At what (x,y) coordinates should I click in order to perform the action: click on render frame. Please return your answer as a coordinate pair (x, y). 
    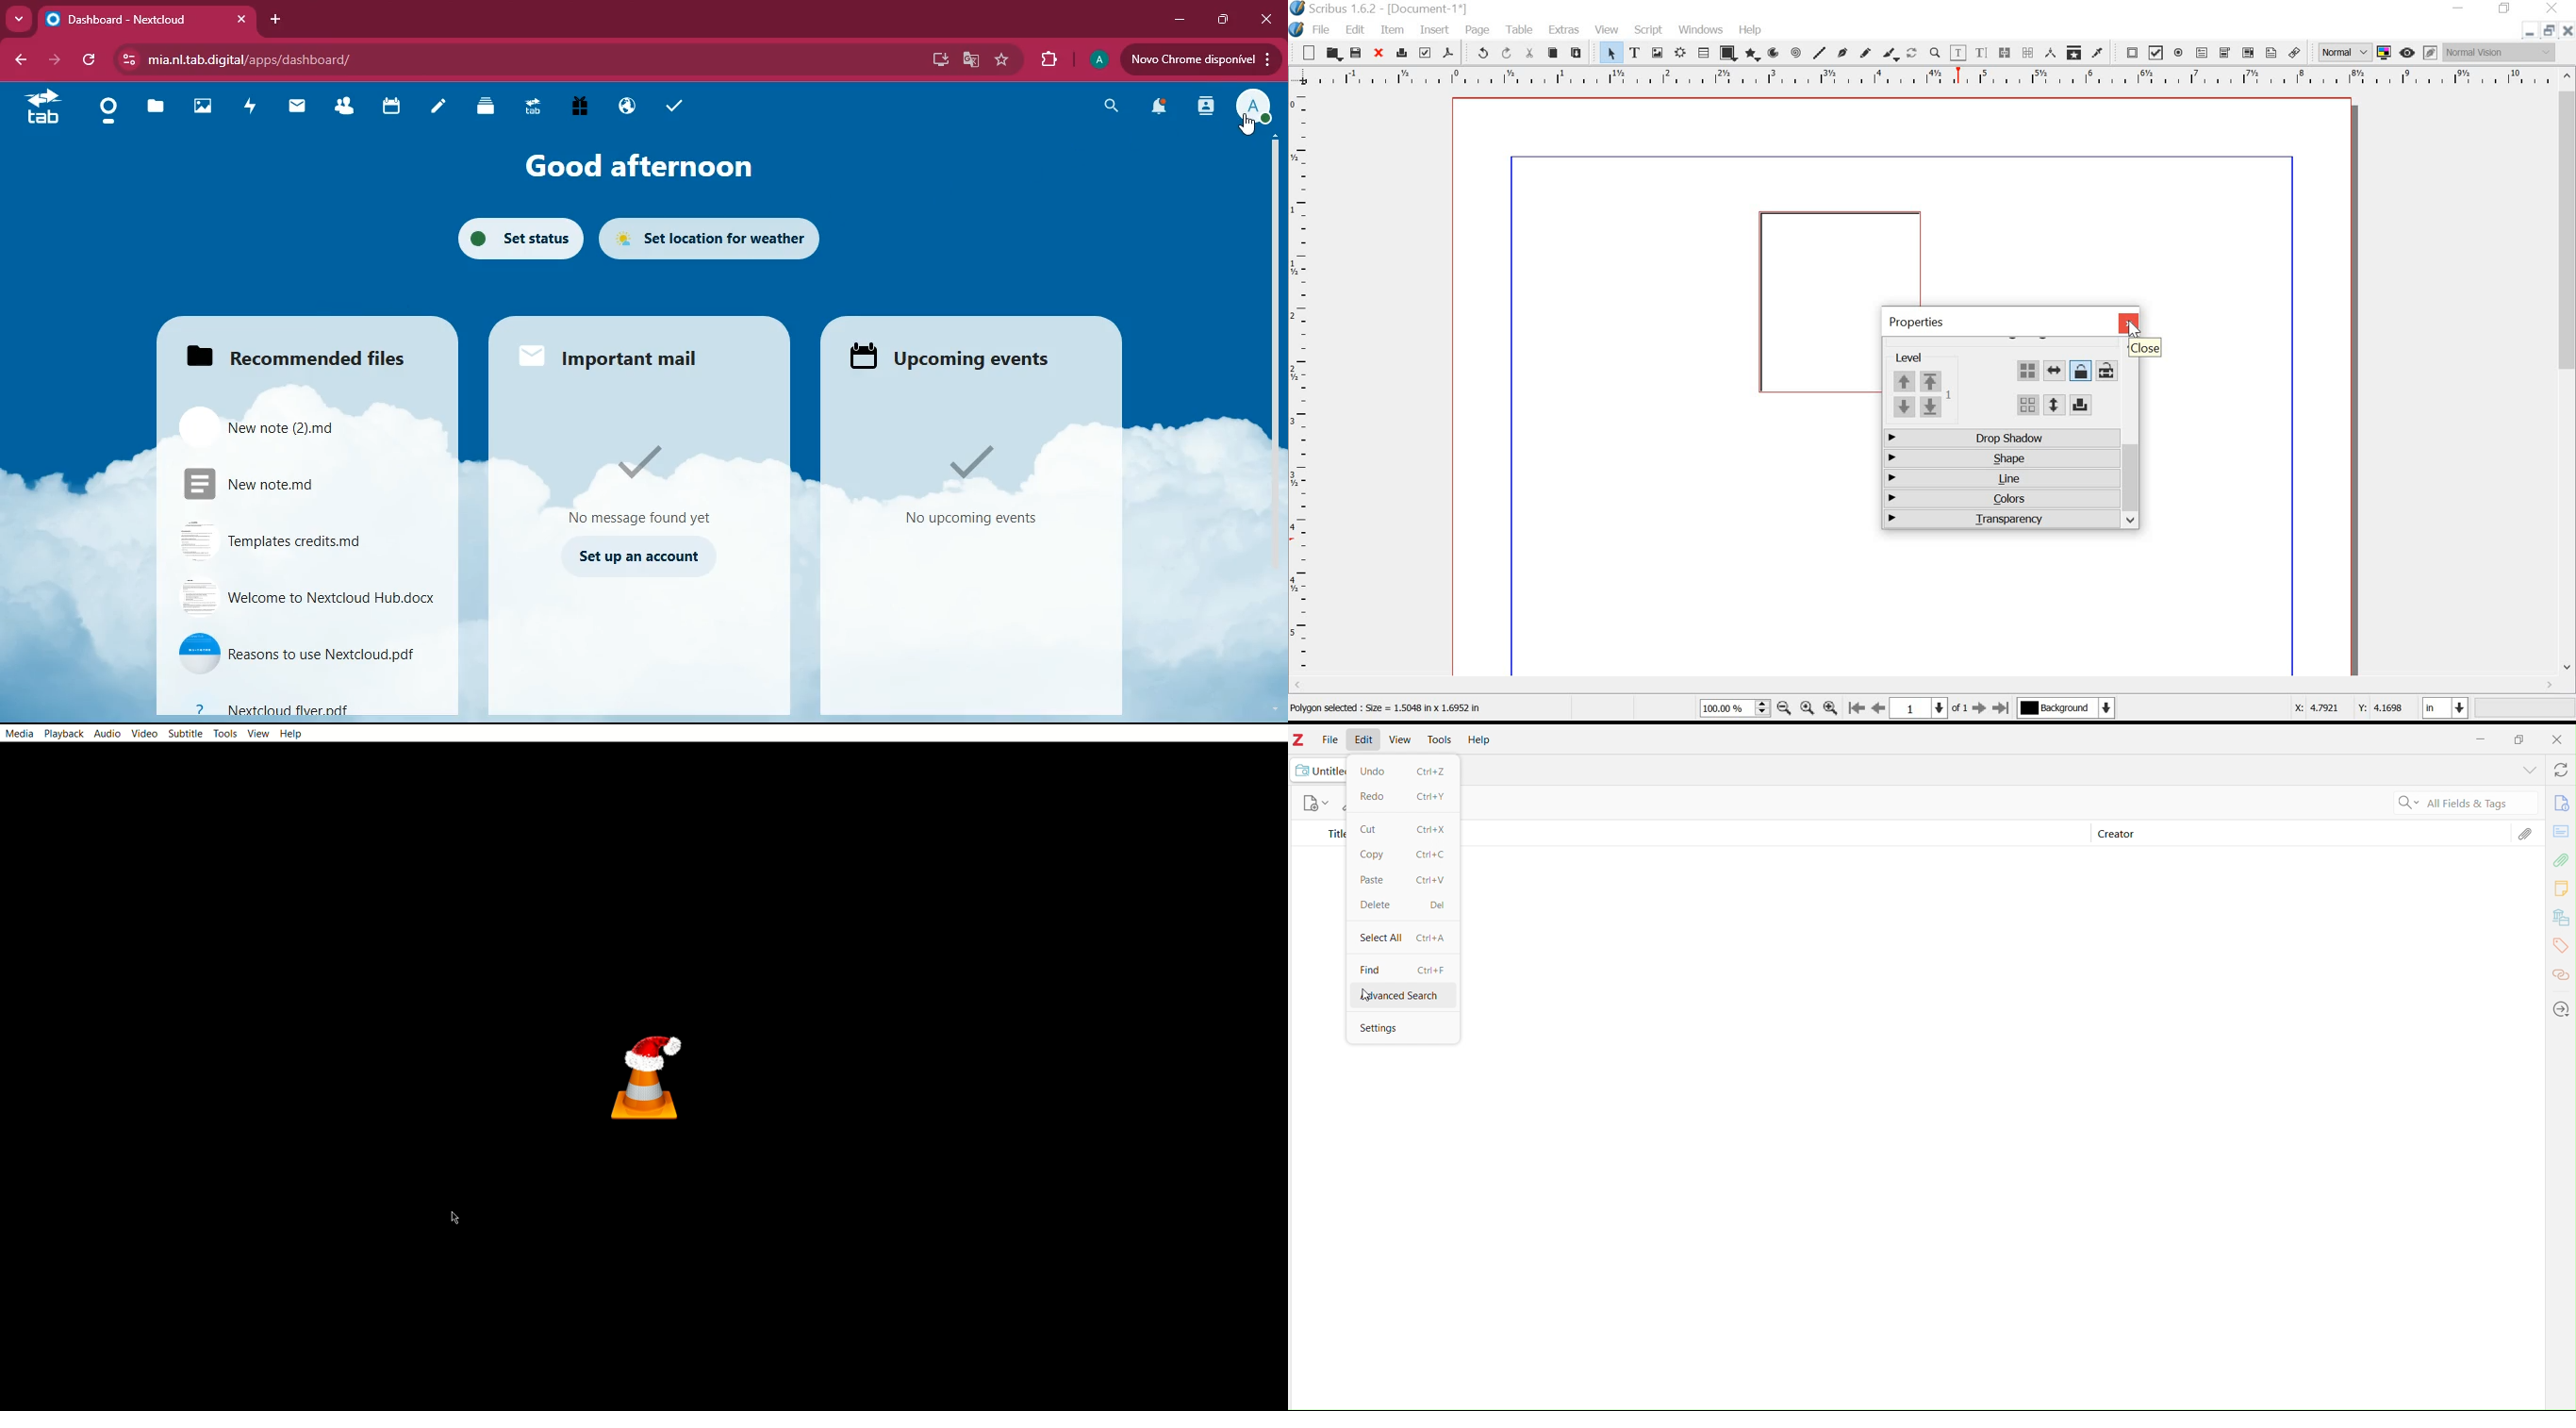
    Looking at the image, I should click on (1680, 54).